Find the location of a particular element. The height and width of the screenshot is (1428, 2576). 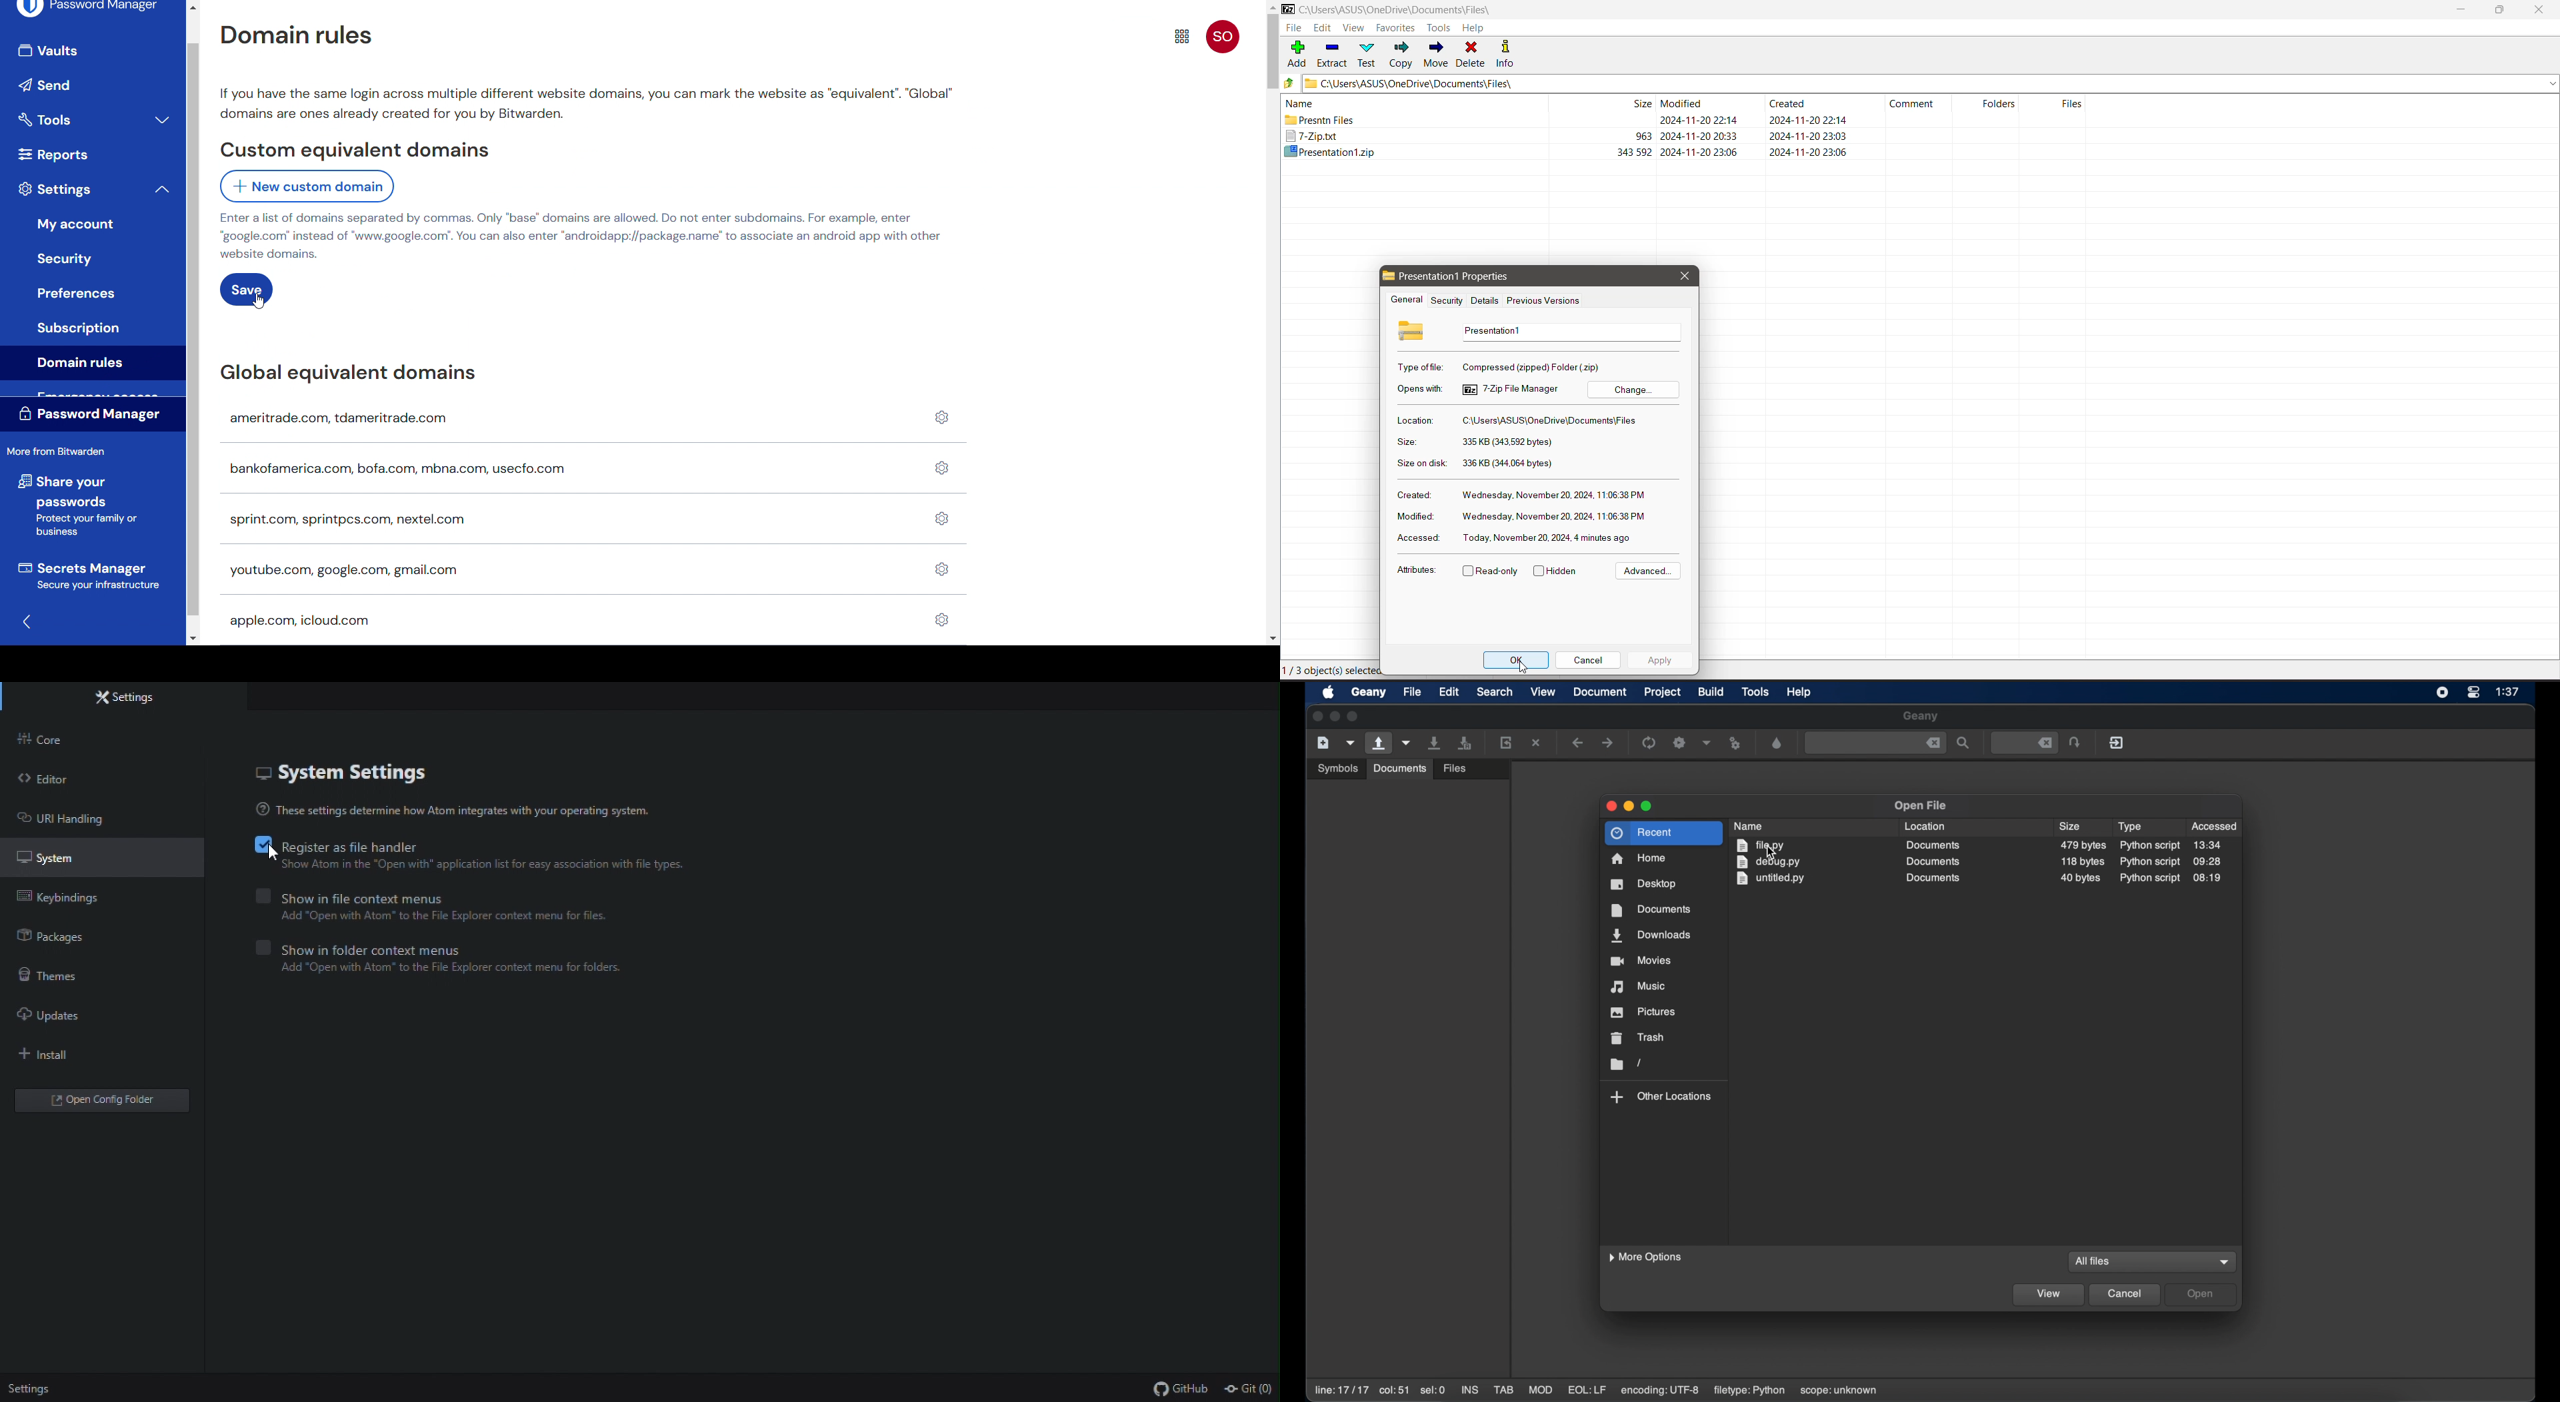

Settings  is located at coordinates (56, 190).